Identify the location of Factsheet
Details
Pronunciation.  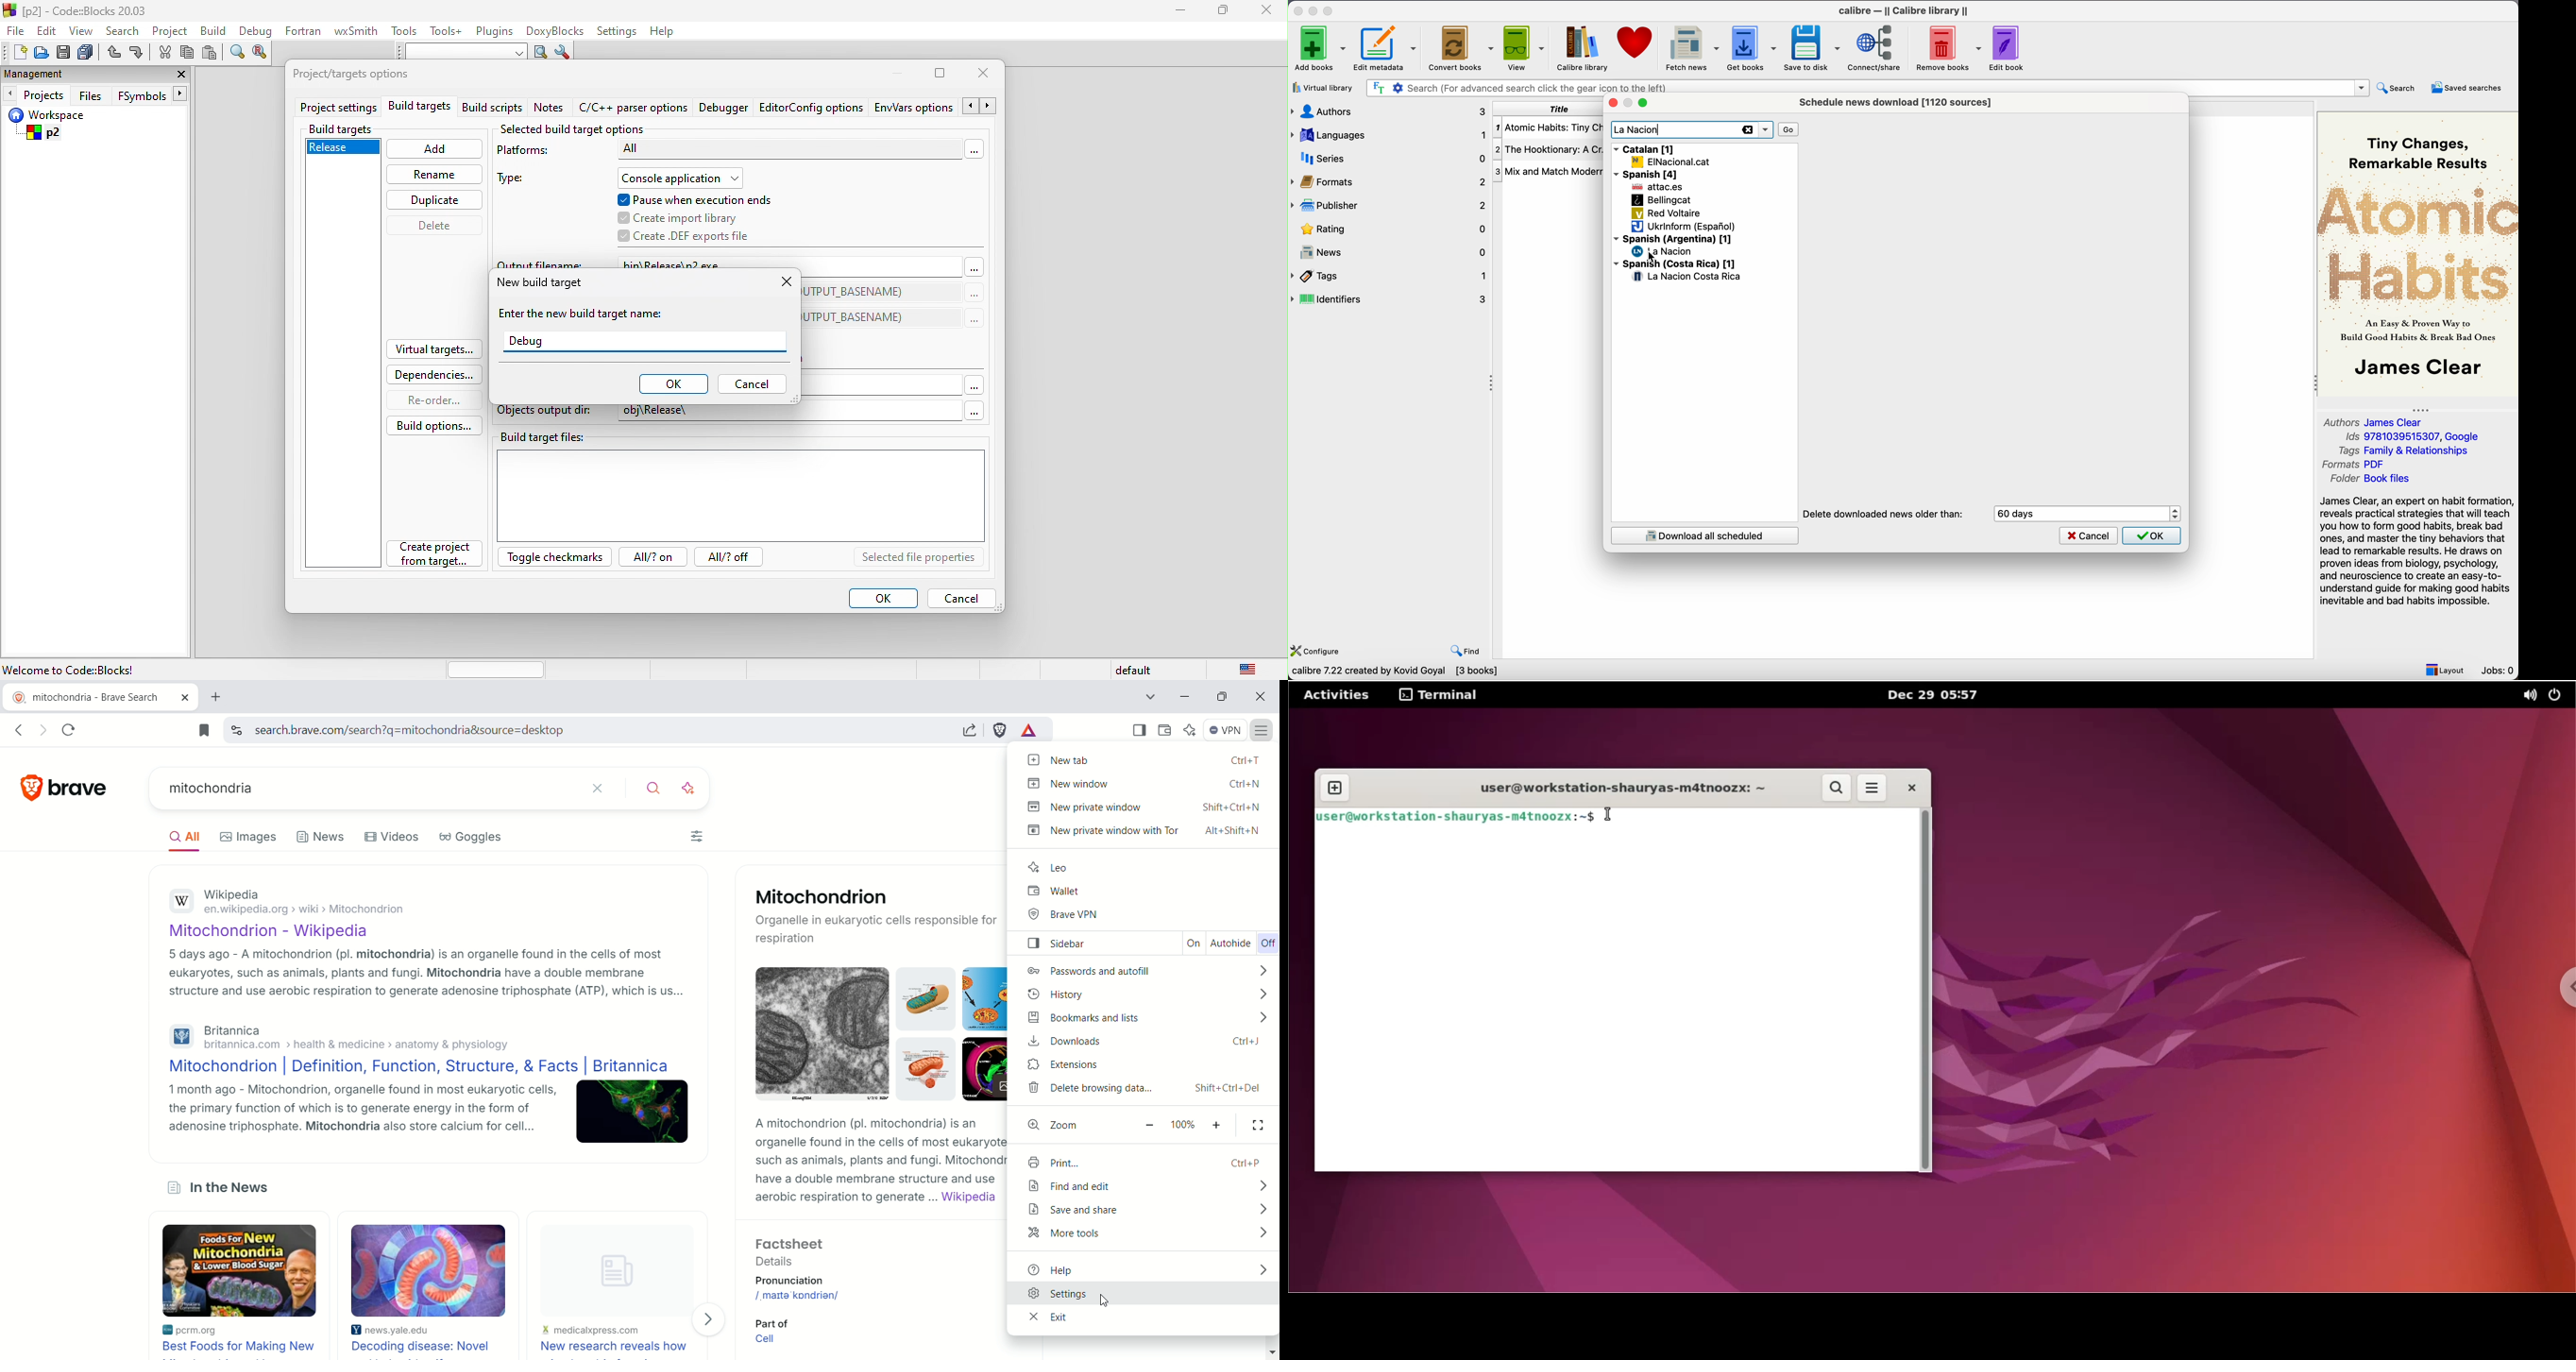
(818, 1262).